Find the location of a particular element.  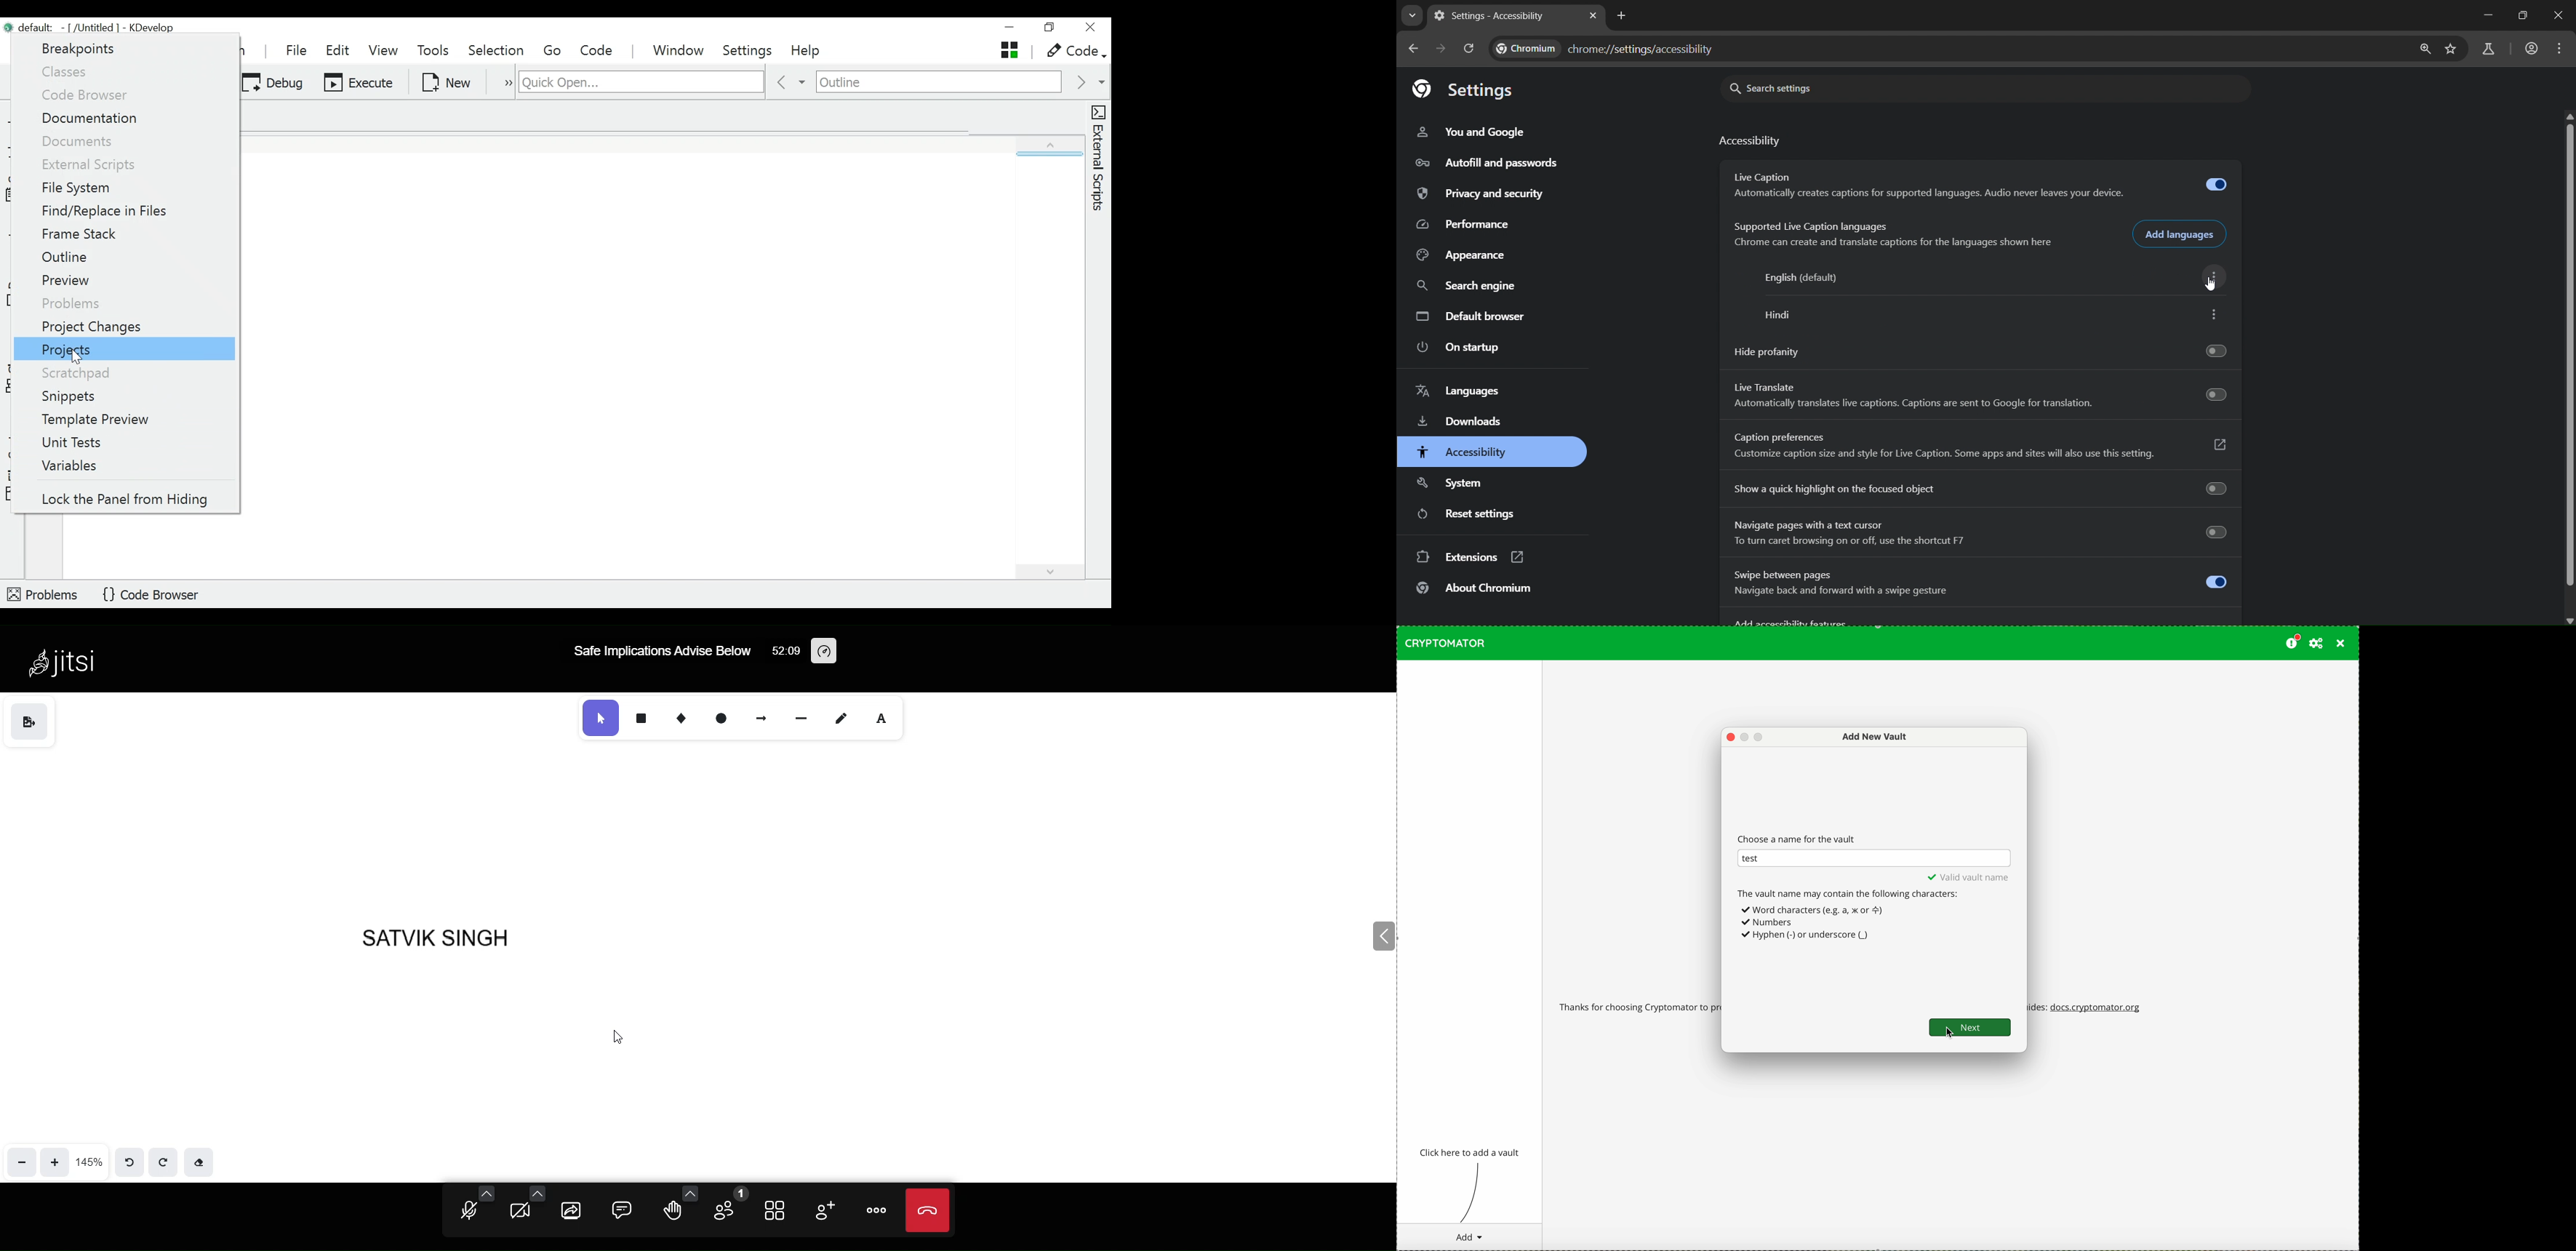

name of the vault is located at coordinates (1875, 851).